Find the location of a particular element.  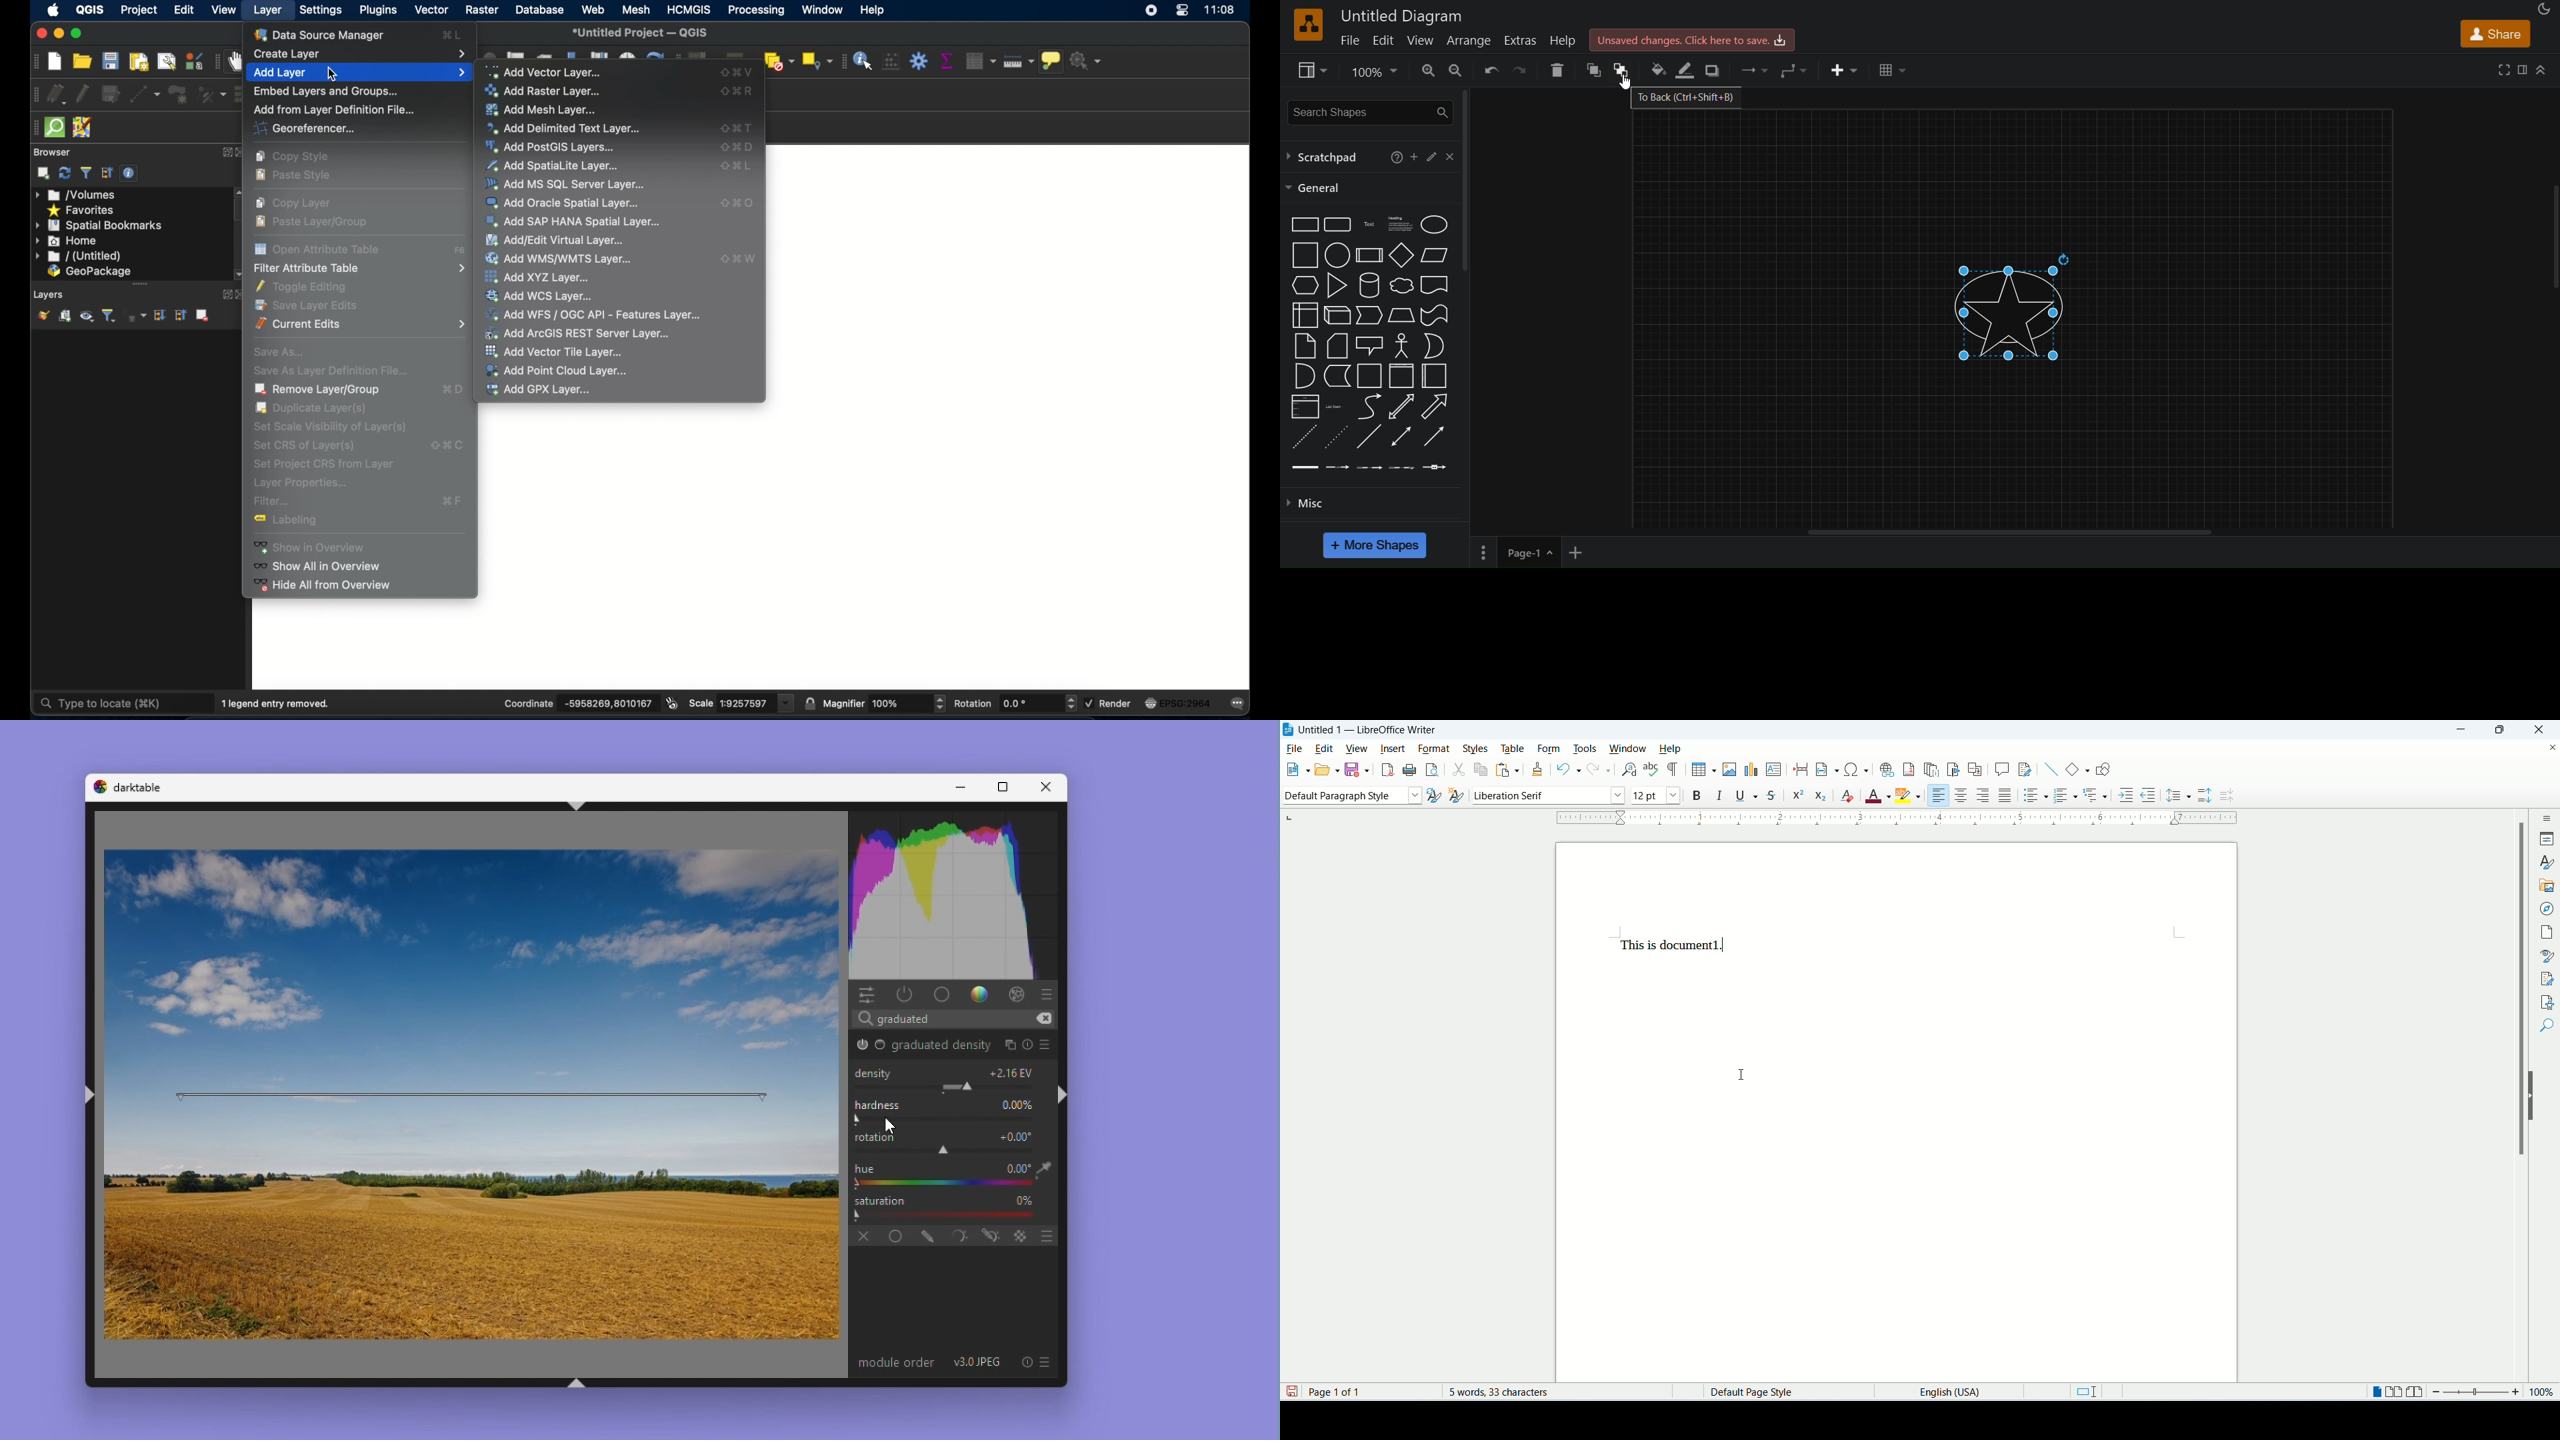

pages is located at coordinates (2545, 932).